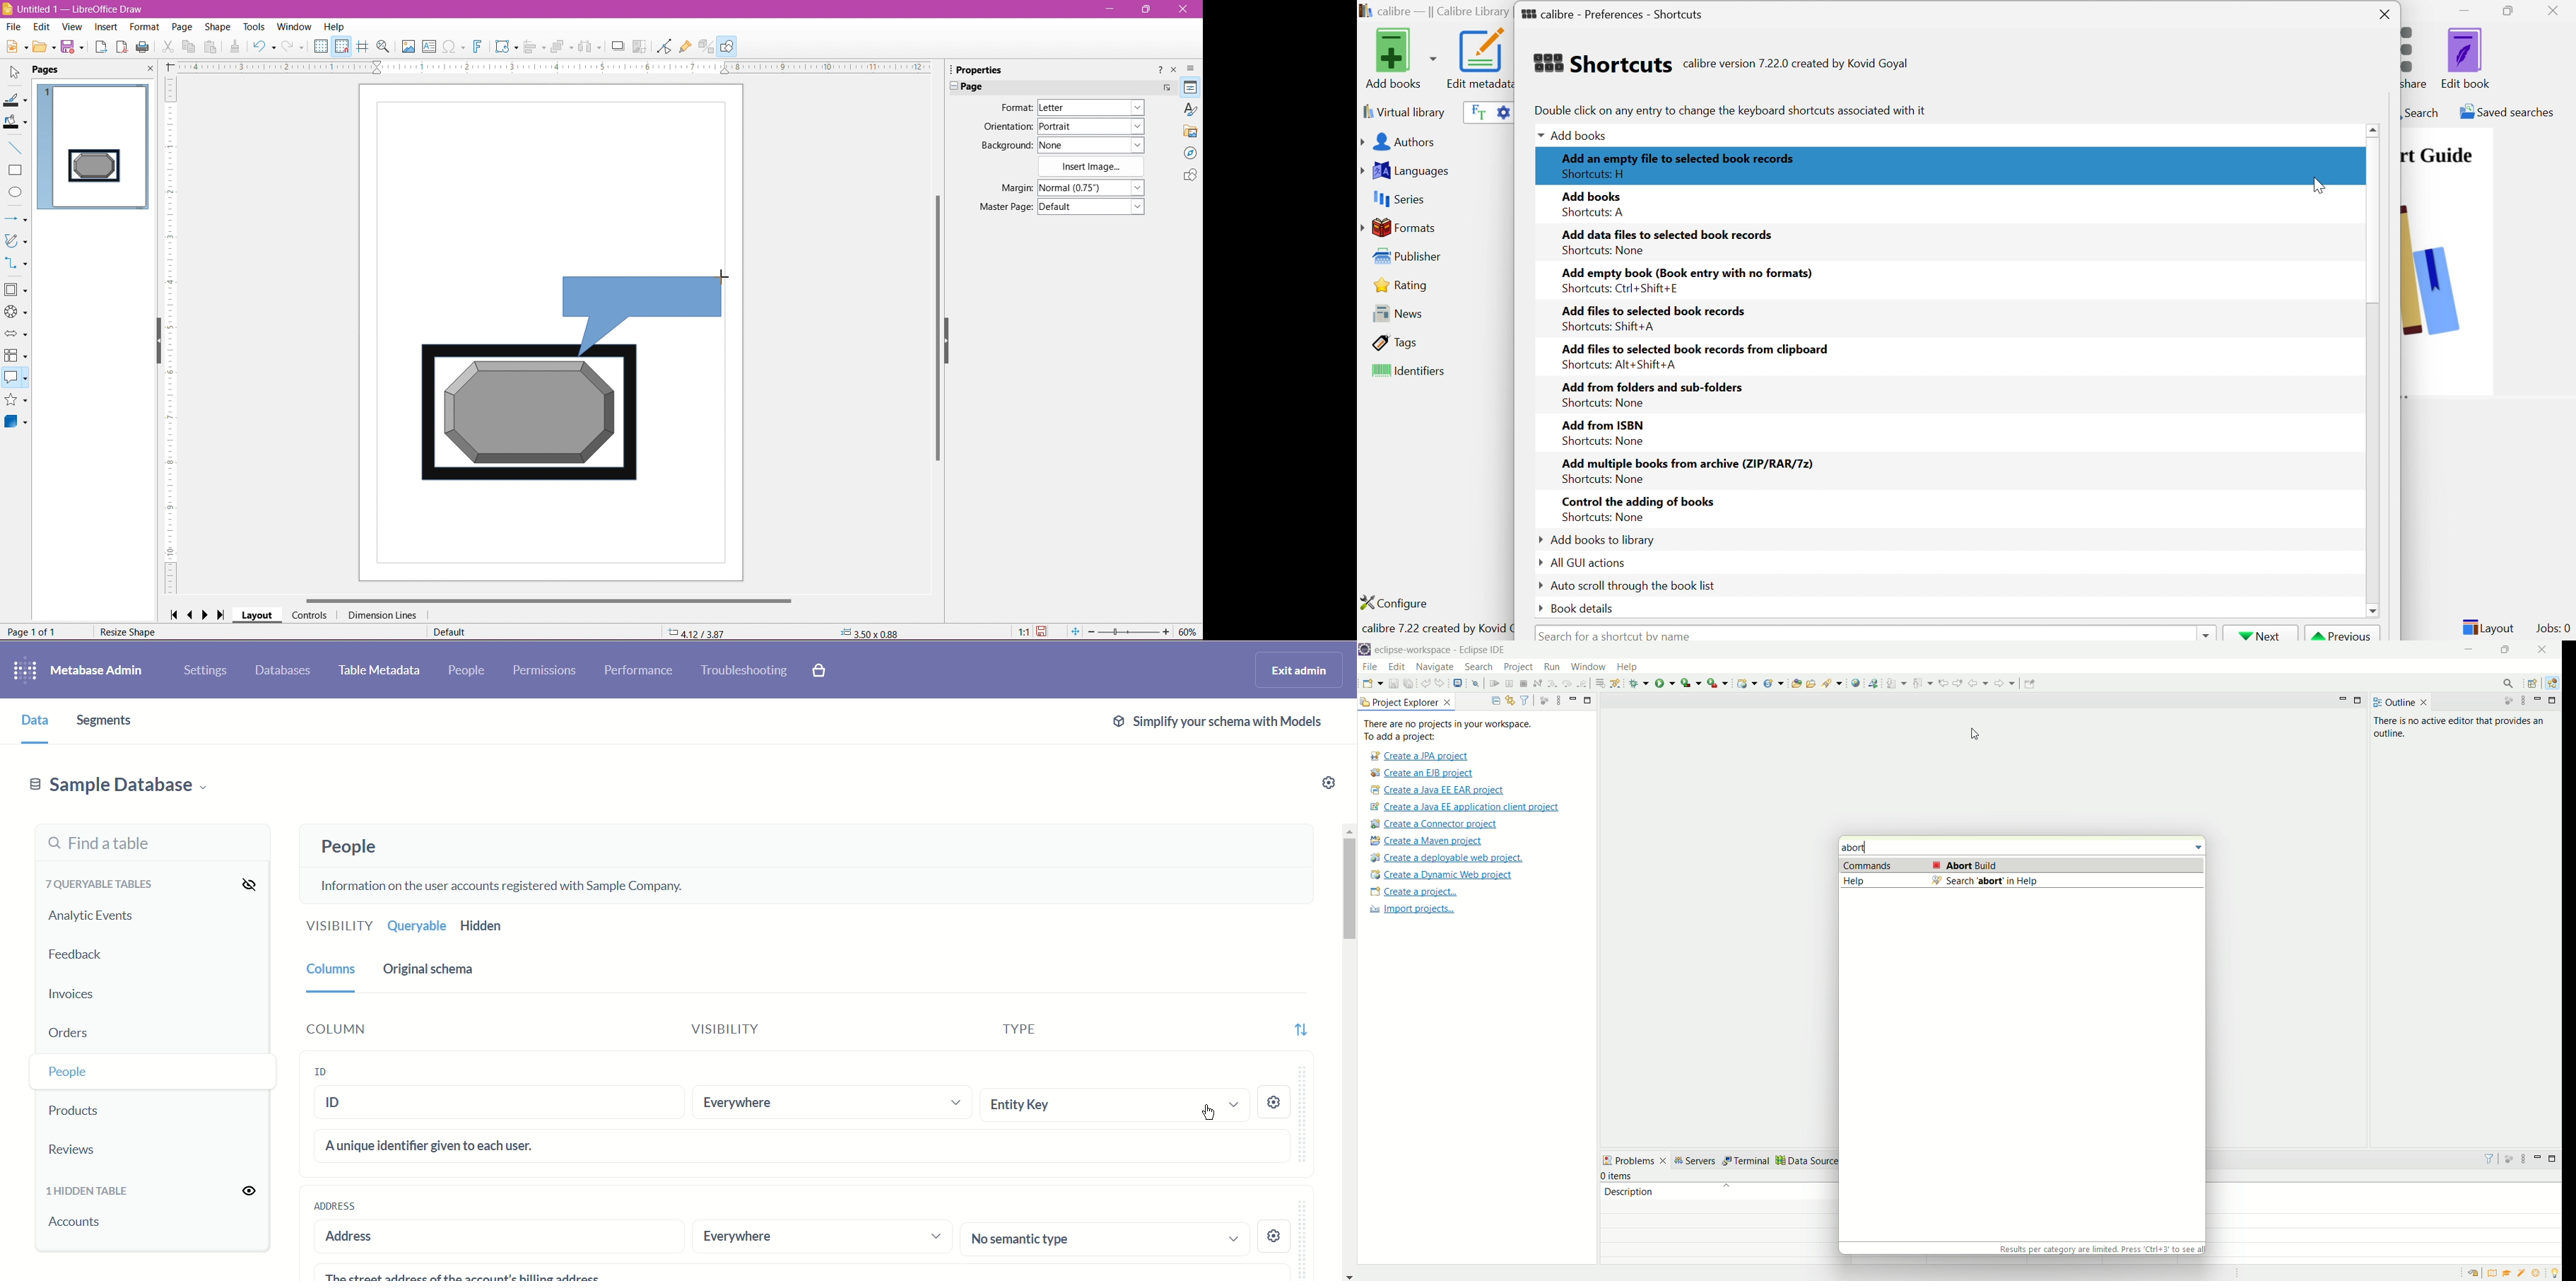 The height and width of the screenshot is (1288, 2576). Describe the element at coordinates (296, 25) in the screenshot. I see `Window` at that location.